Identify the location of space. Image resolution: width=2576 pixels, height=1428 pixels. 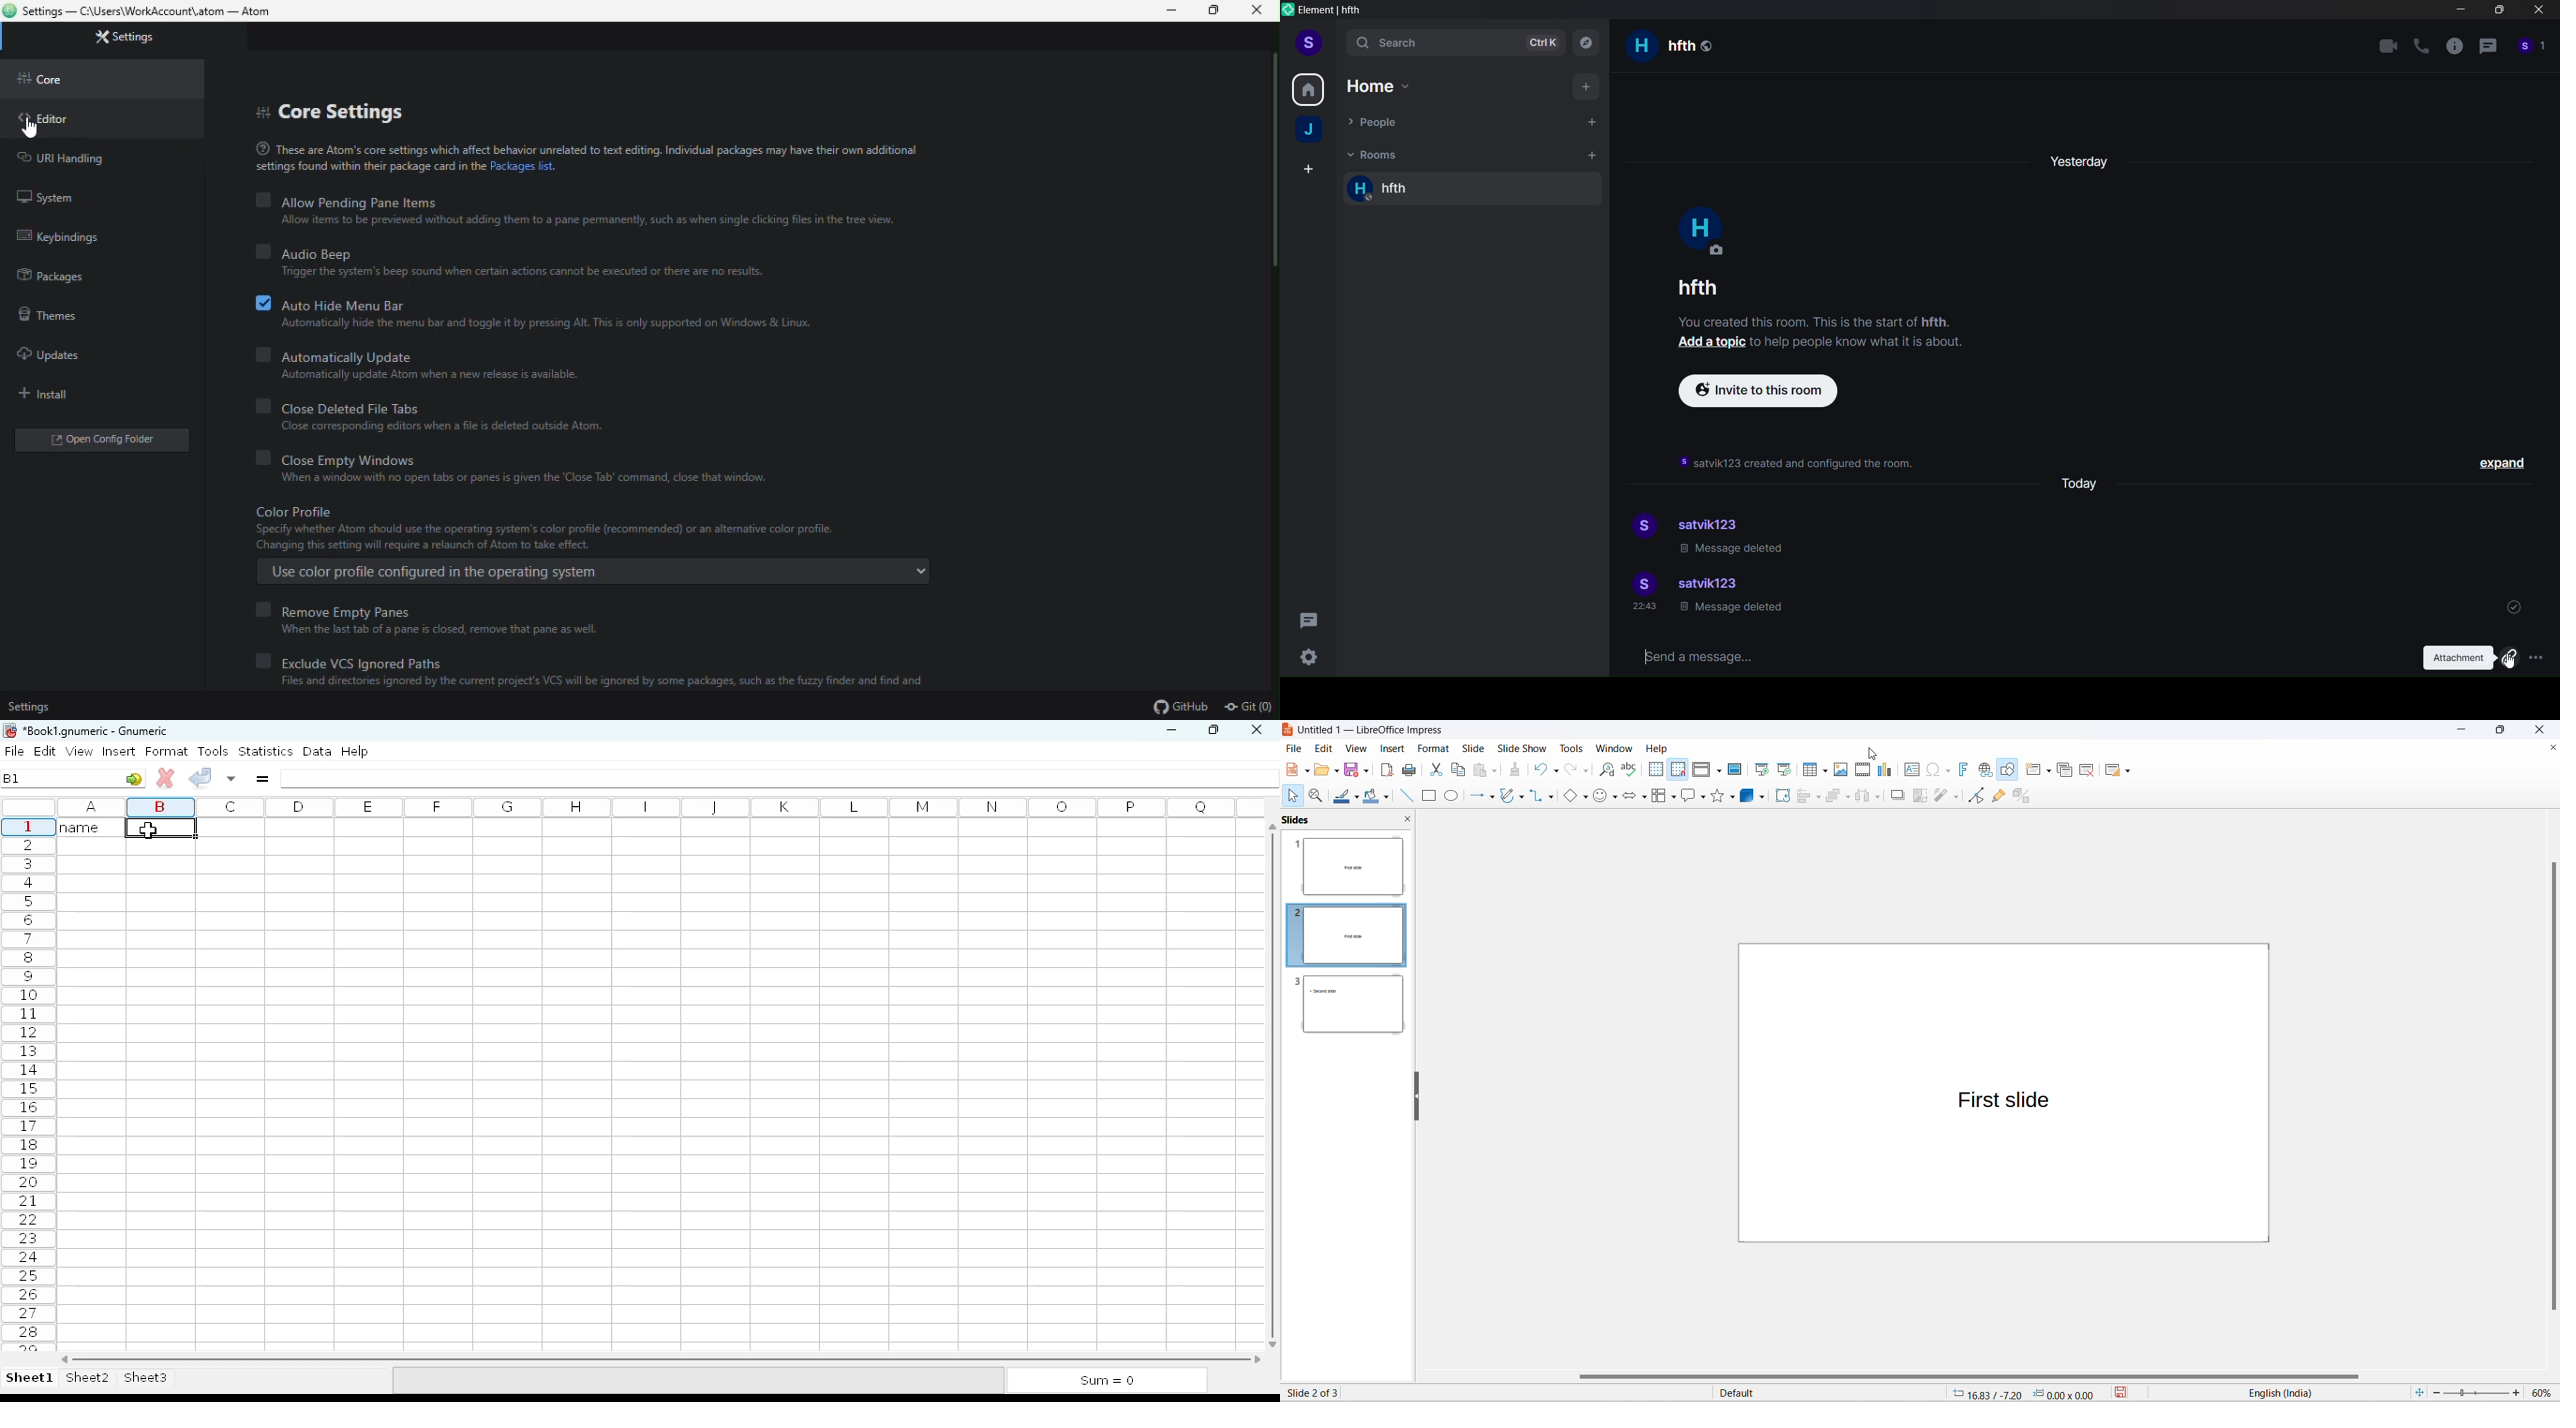
(1311, 131).